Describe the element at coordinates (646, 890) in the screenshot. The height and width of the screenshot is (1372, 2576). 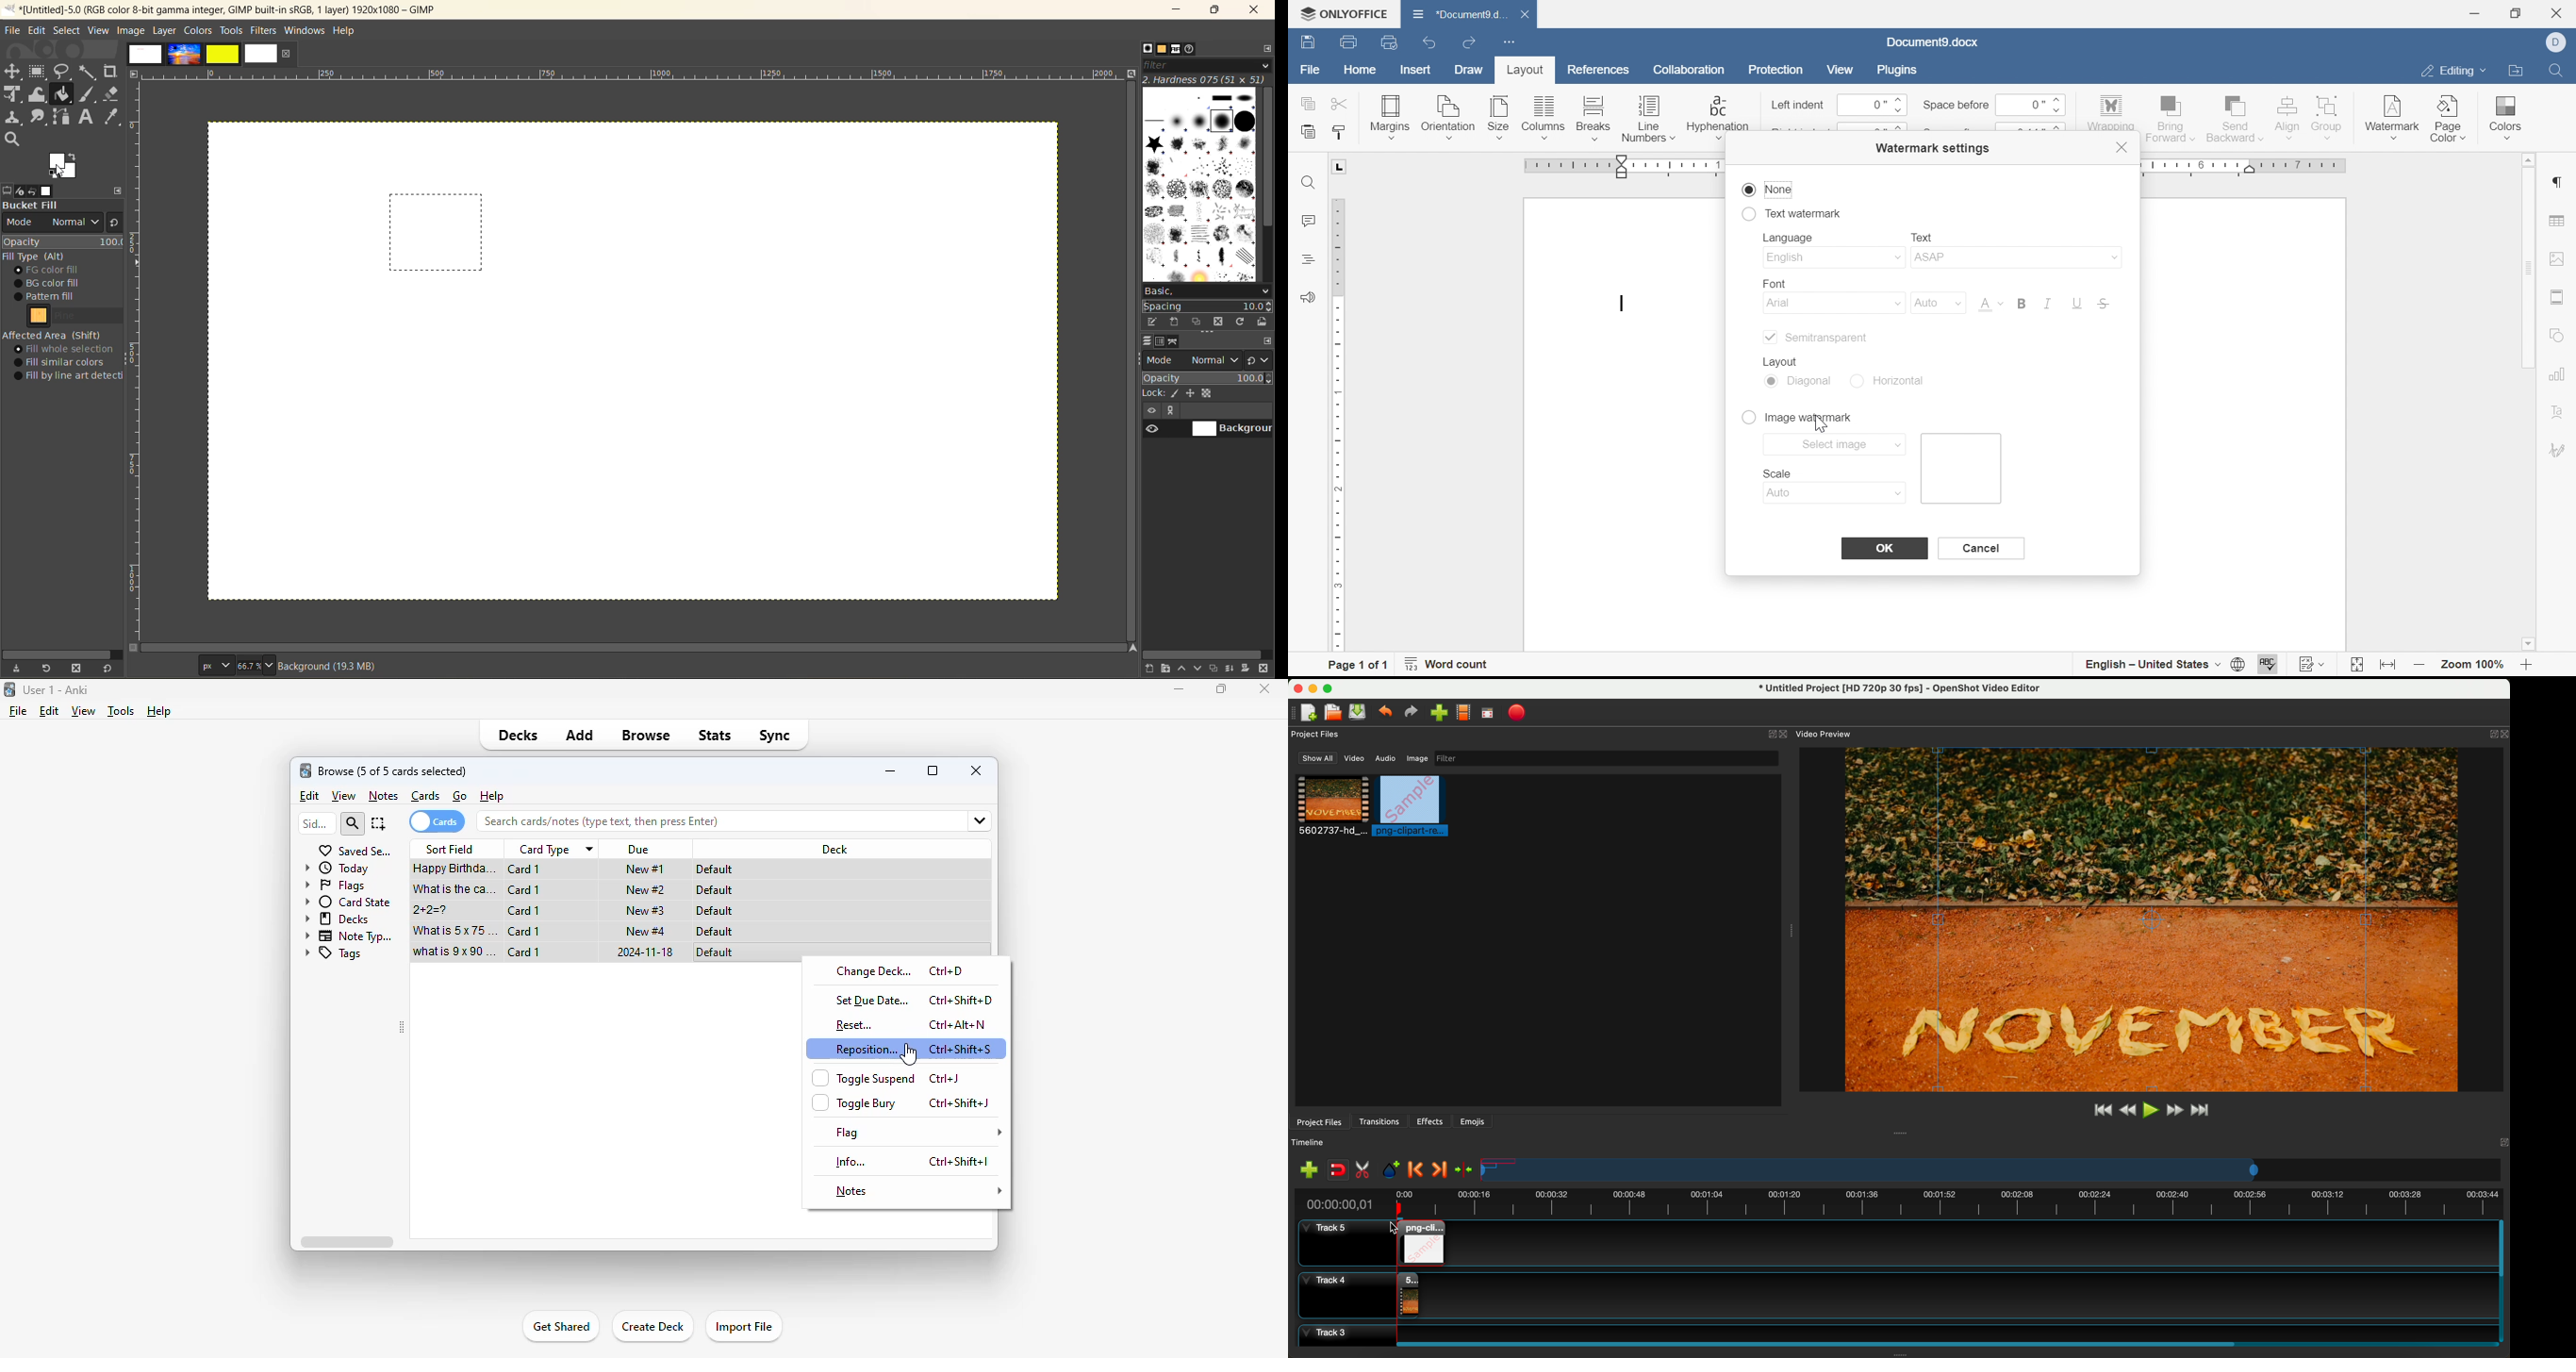
I see `new #2` at that location.